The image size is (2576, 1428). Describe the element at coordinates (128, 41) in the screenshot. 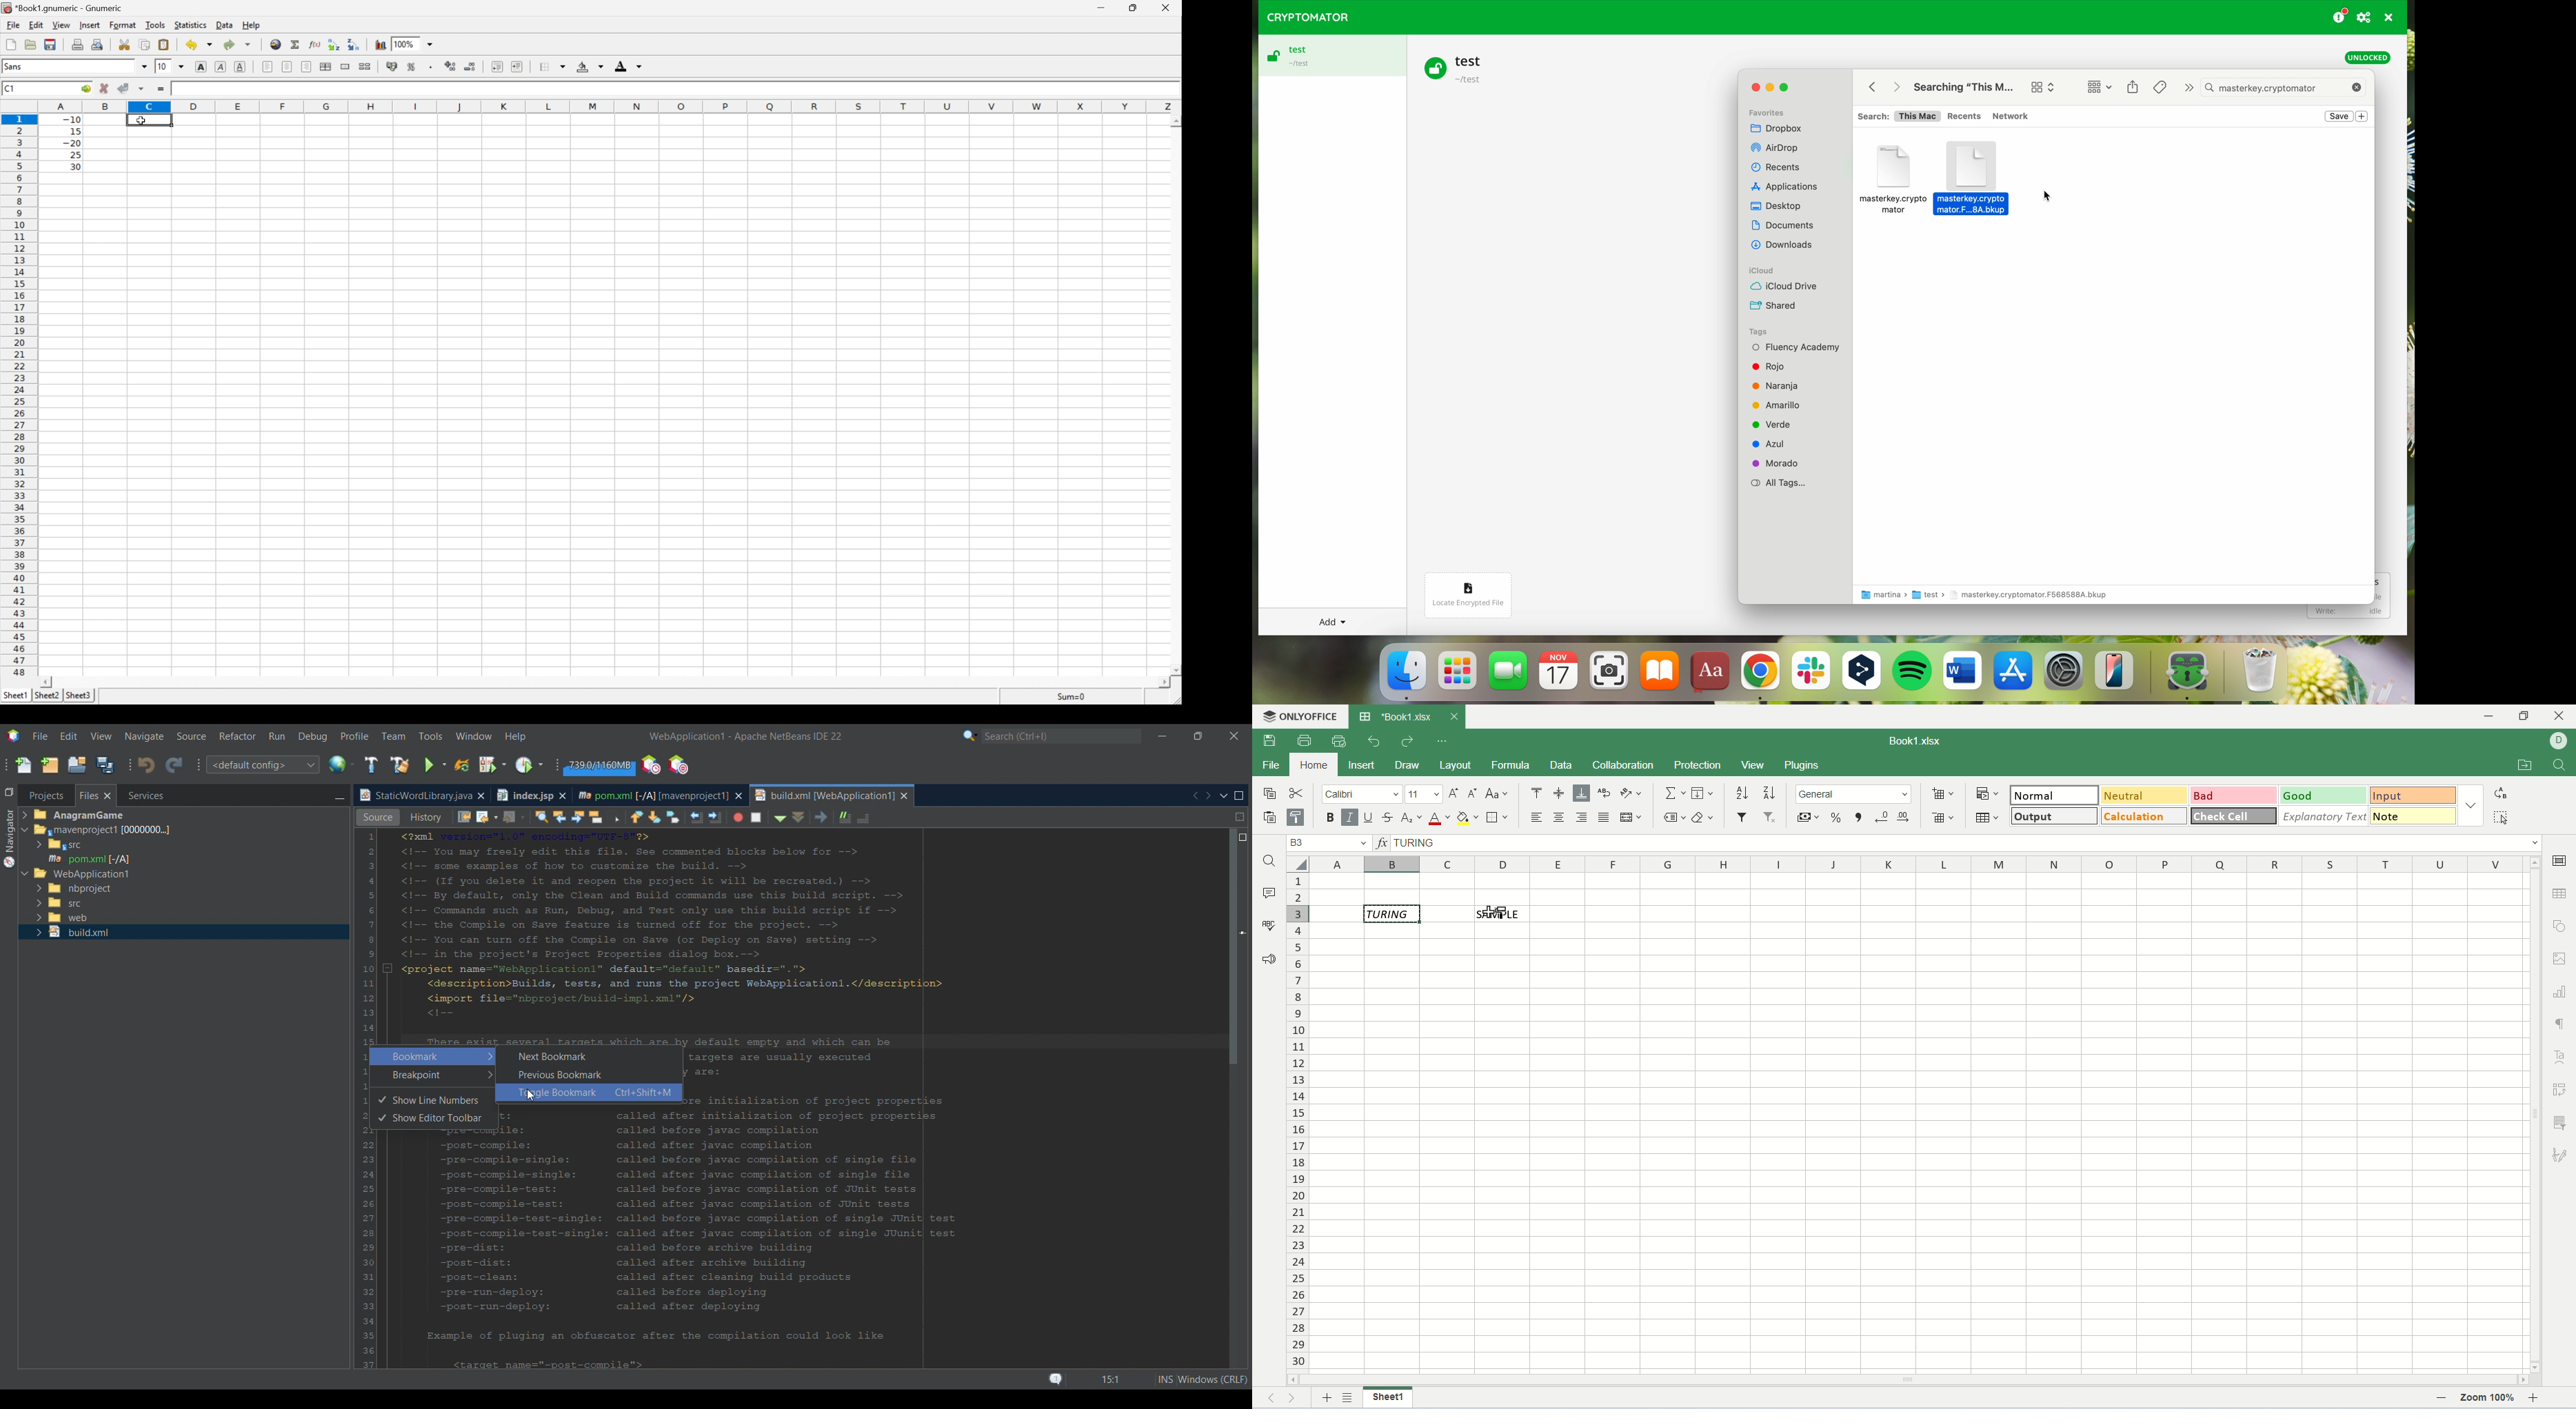

I see `Copy the selection` at that location.